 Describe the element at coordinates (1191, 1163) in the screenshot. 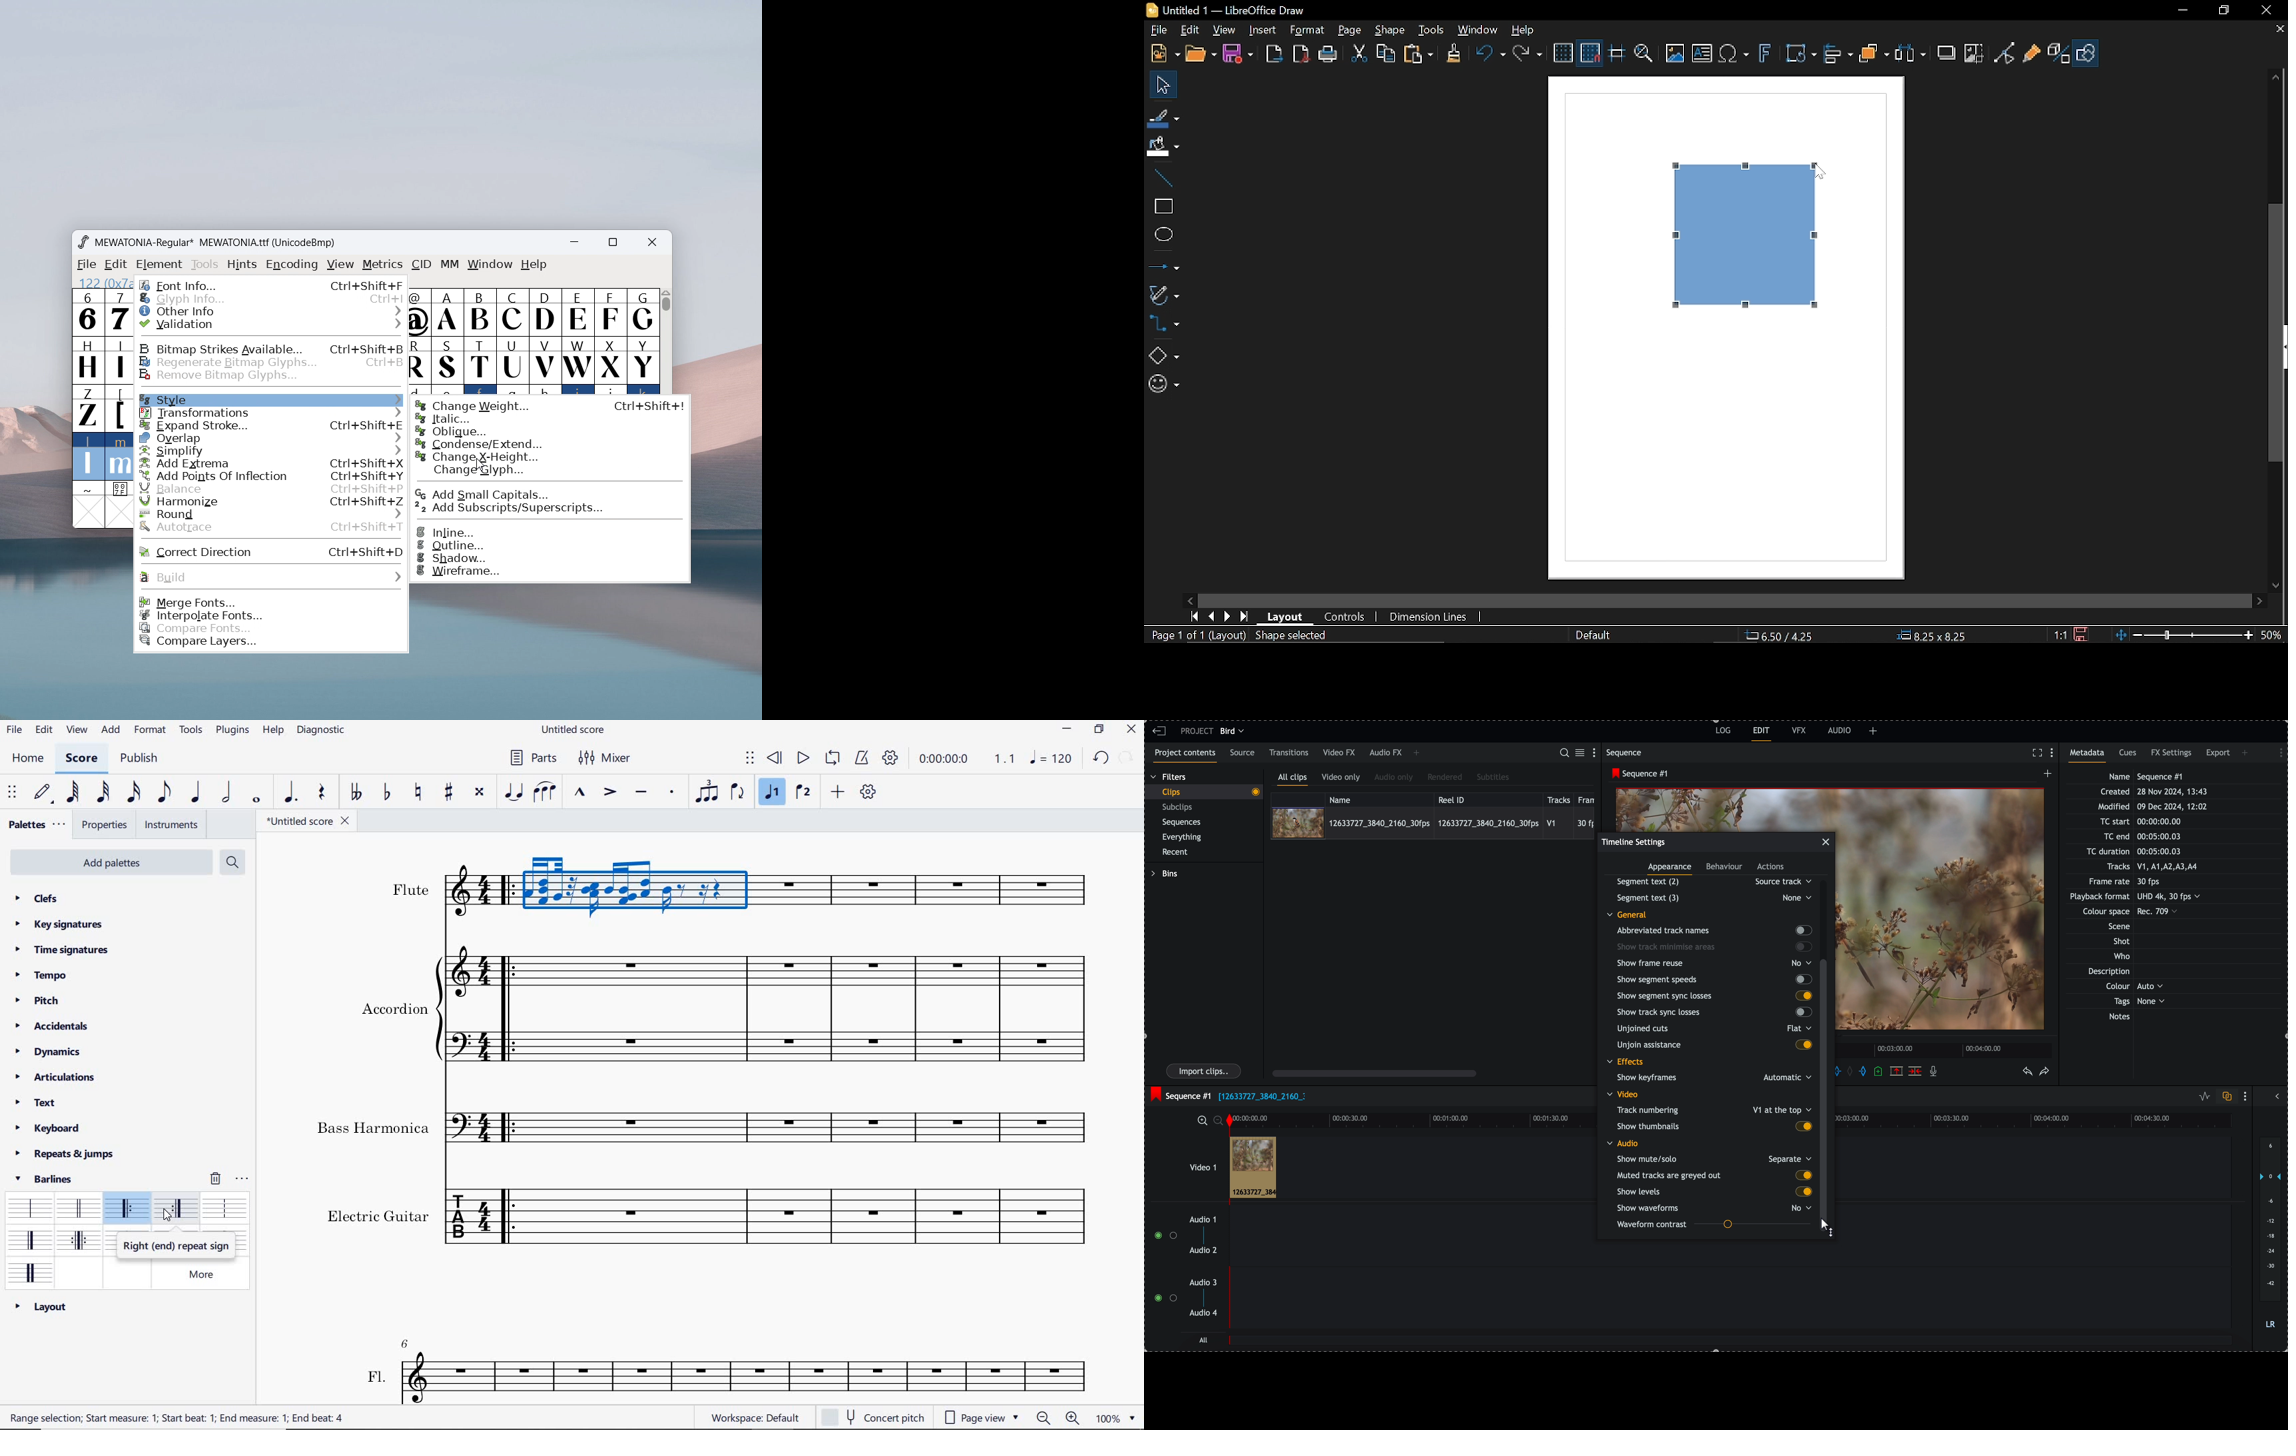

I see `video 1` at that location.